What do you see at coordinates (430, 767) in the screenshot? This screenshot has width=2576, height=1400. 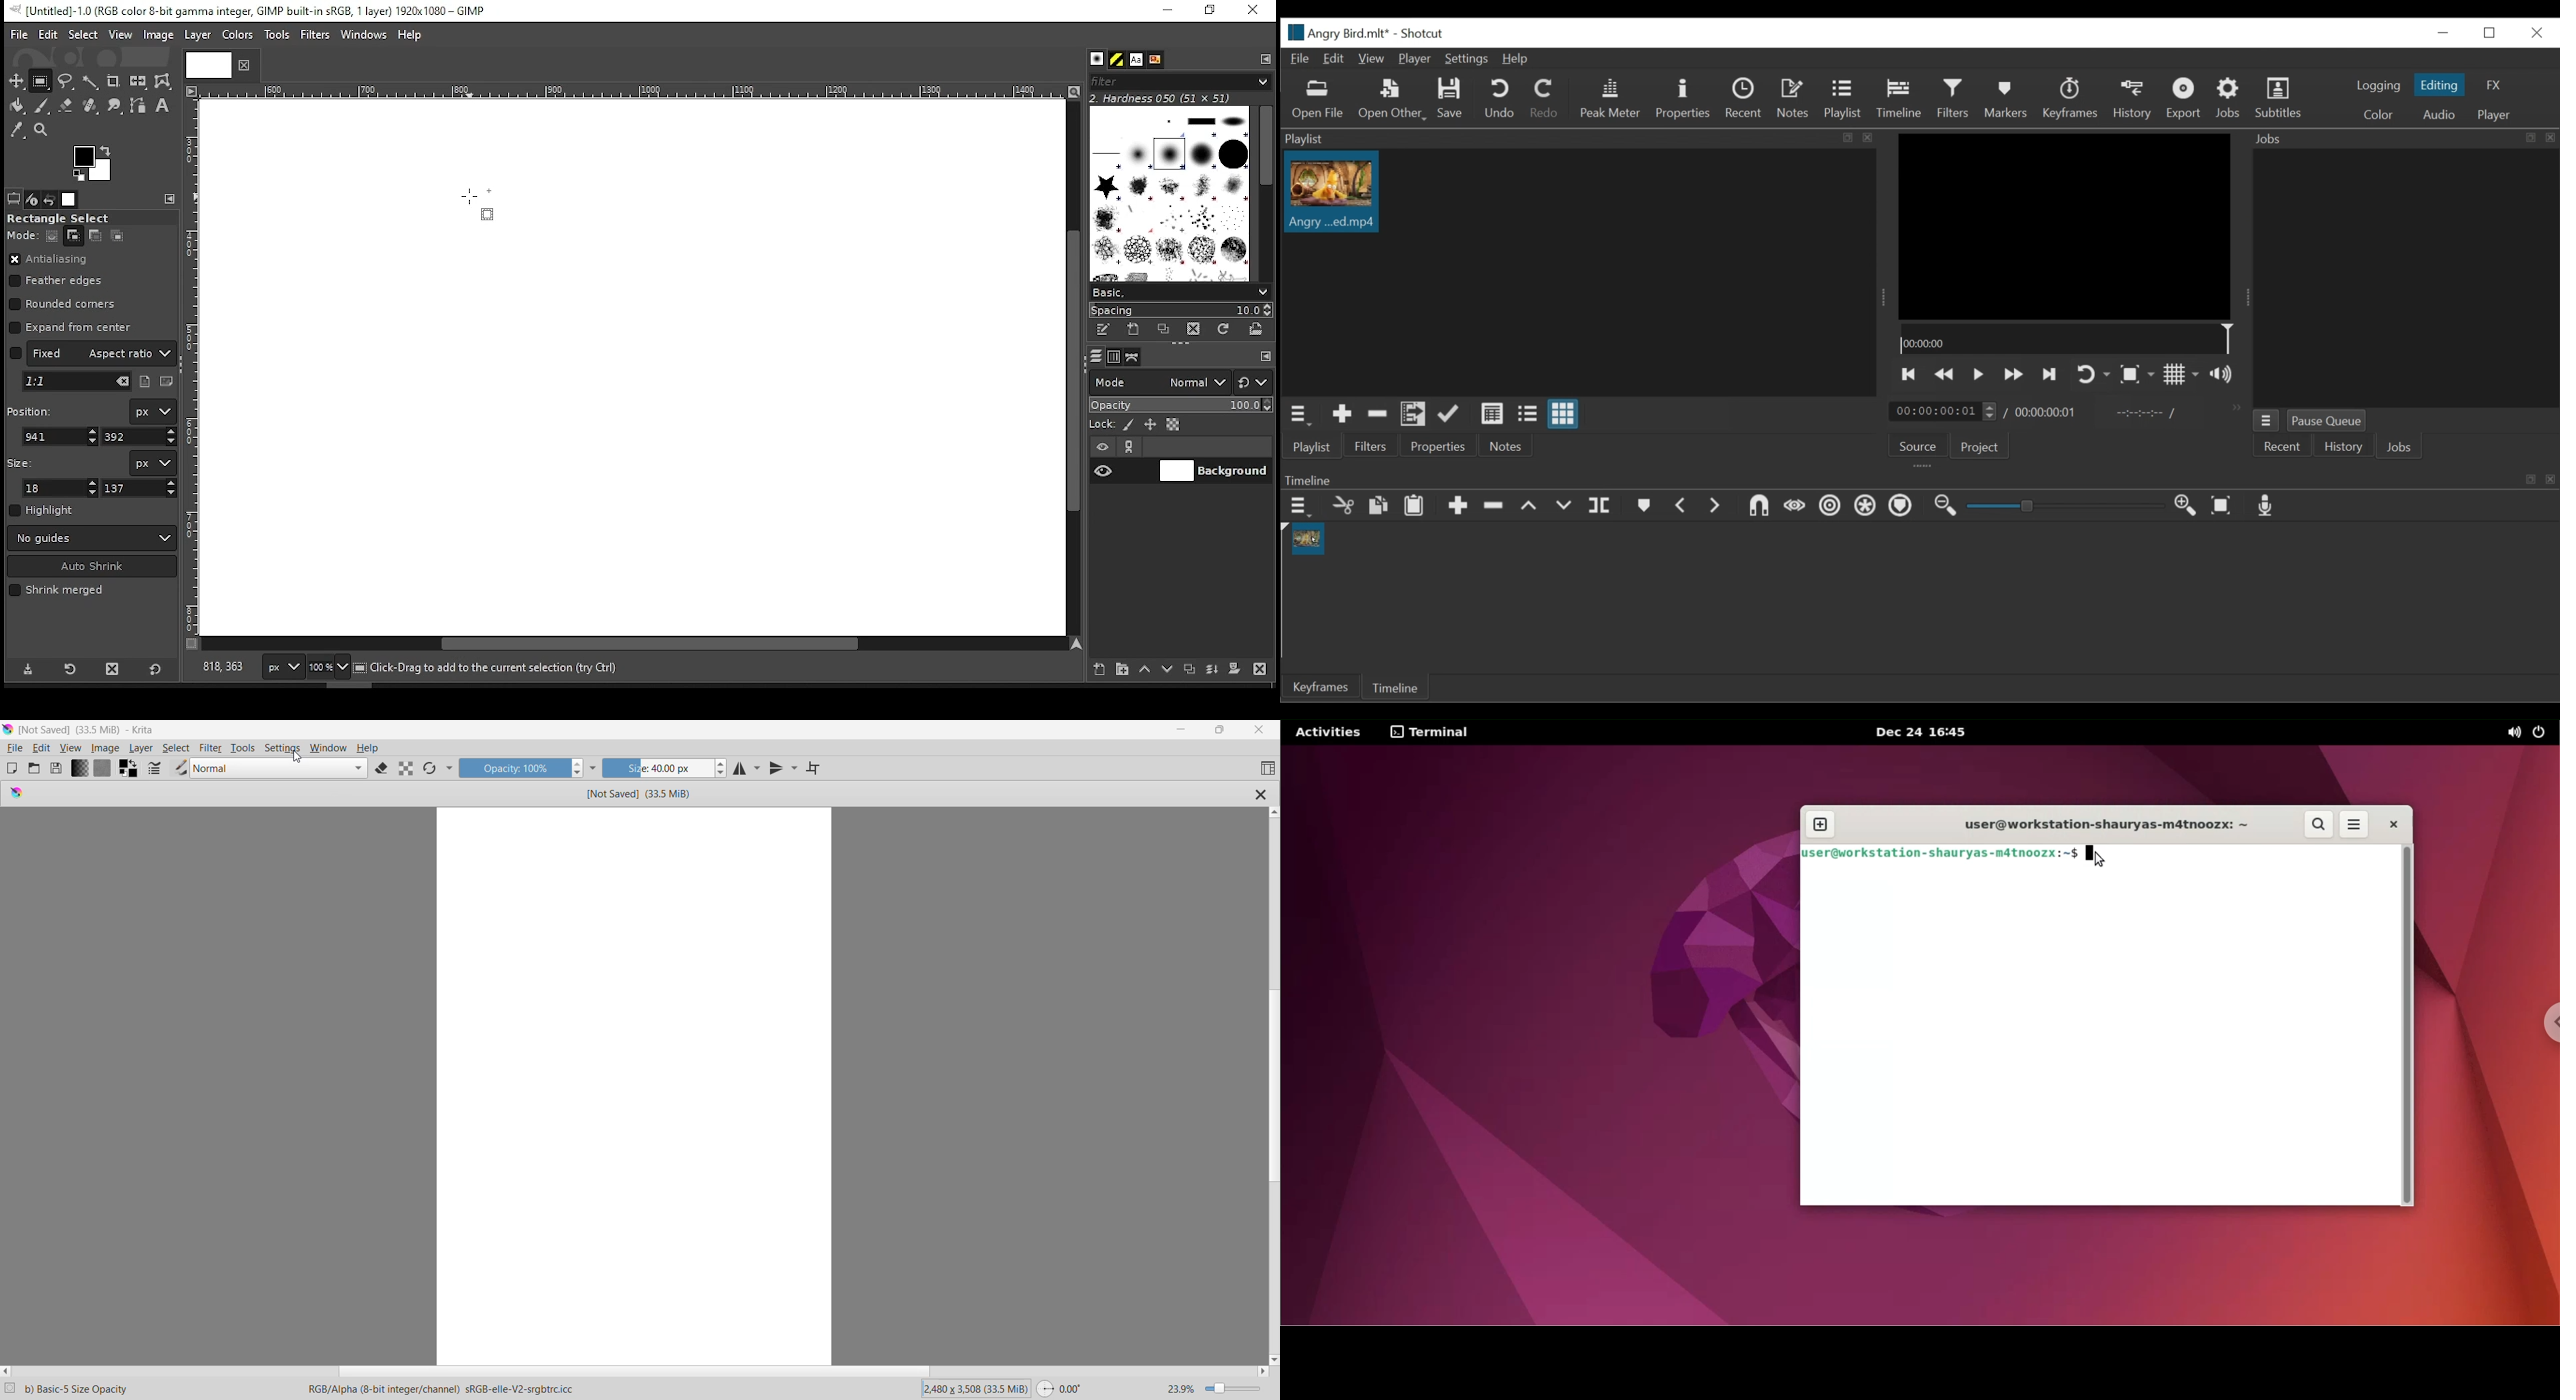 I see `Reload Original Preset` at bounding box center [430, 767].